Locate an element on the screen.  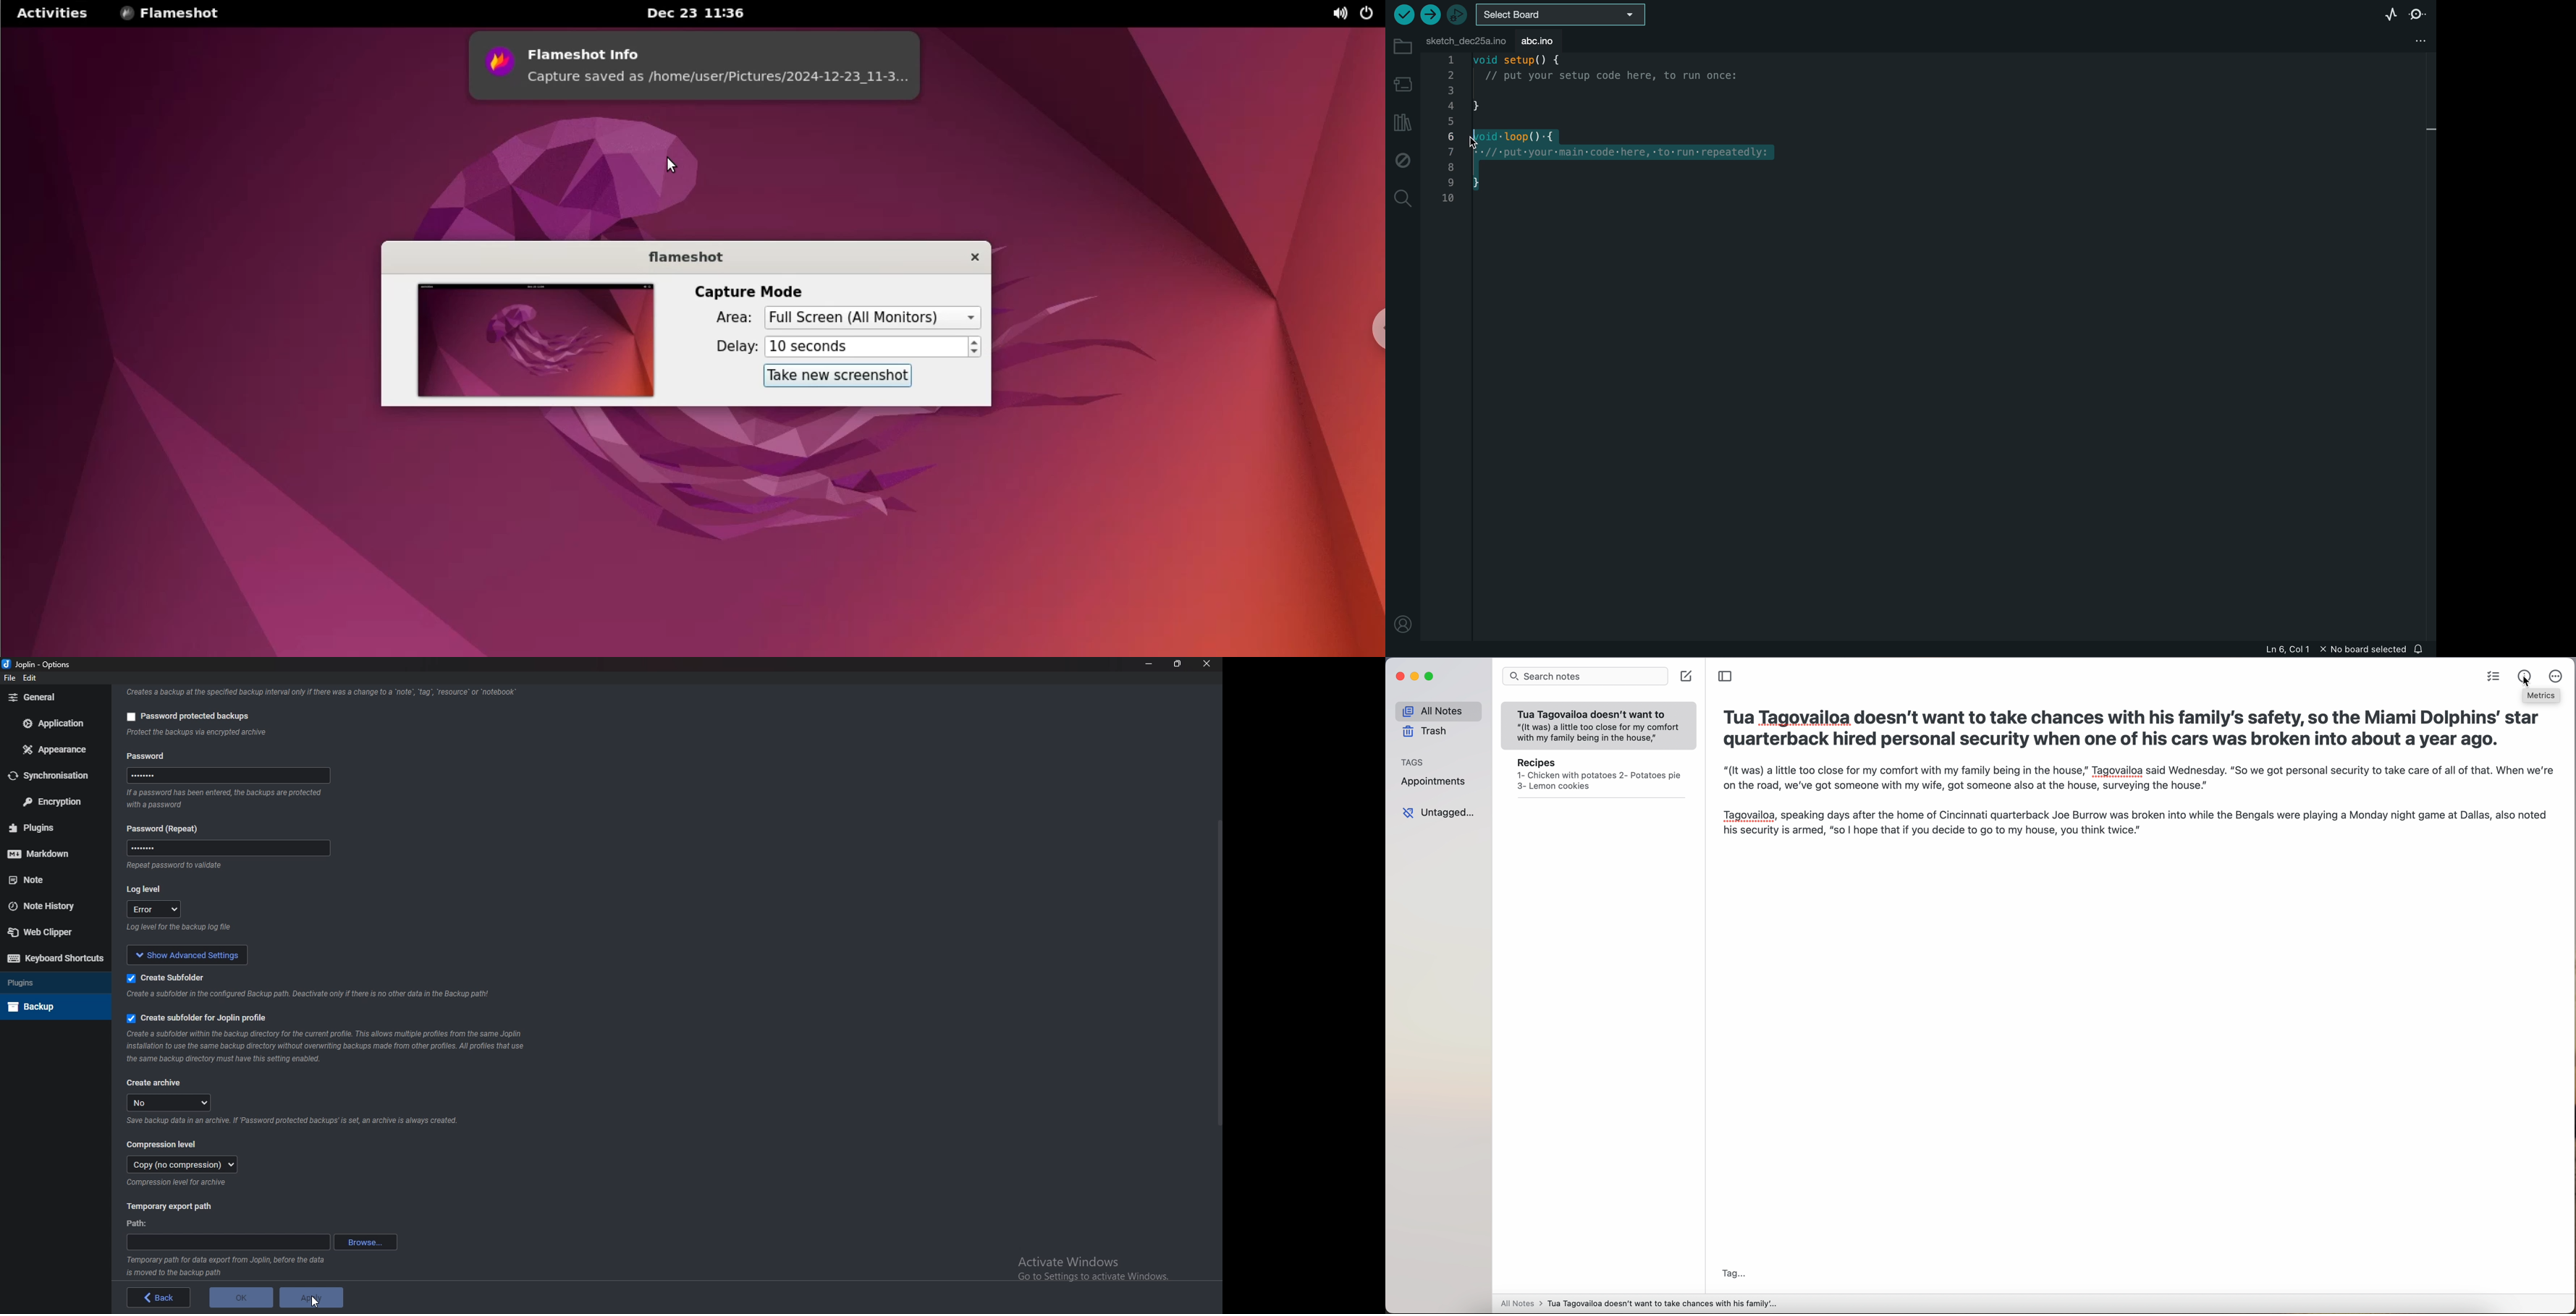
Info is located at coordinates (178, 1183).